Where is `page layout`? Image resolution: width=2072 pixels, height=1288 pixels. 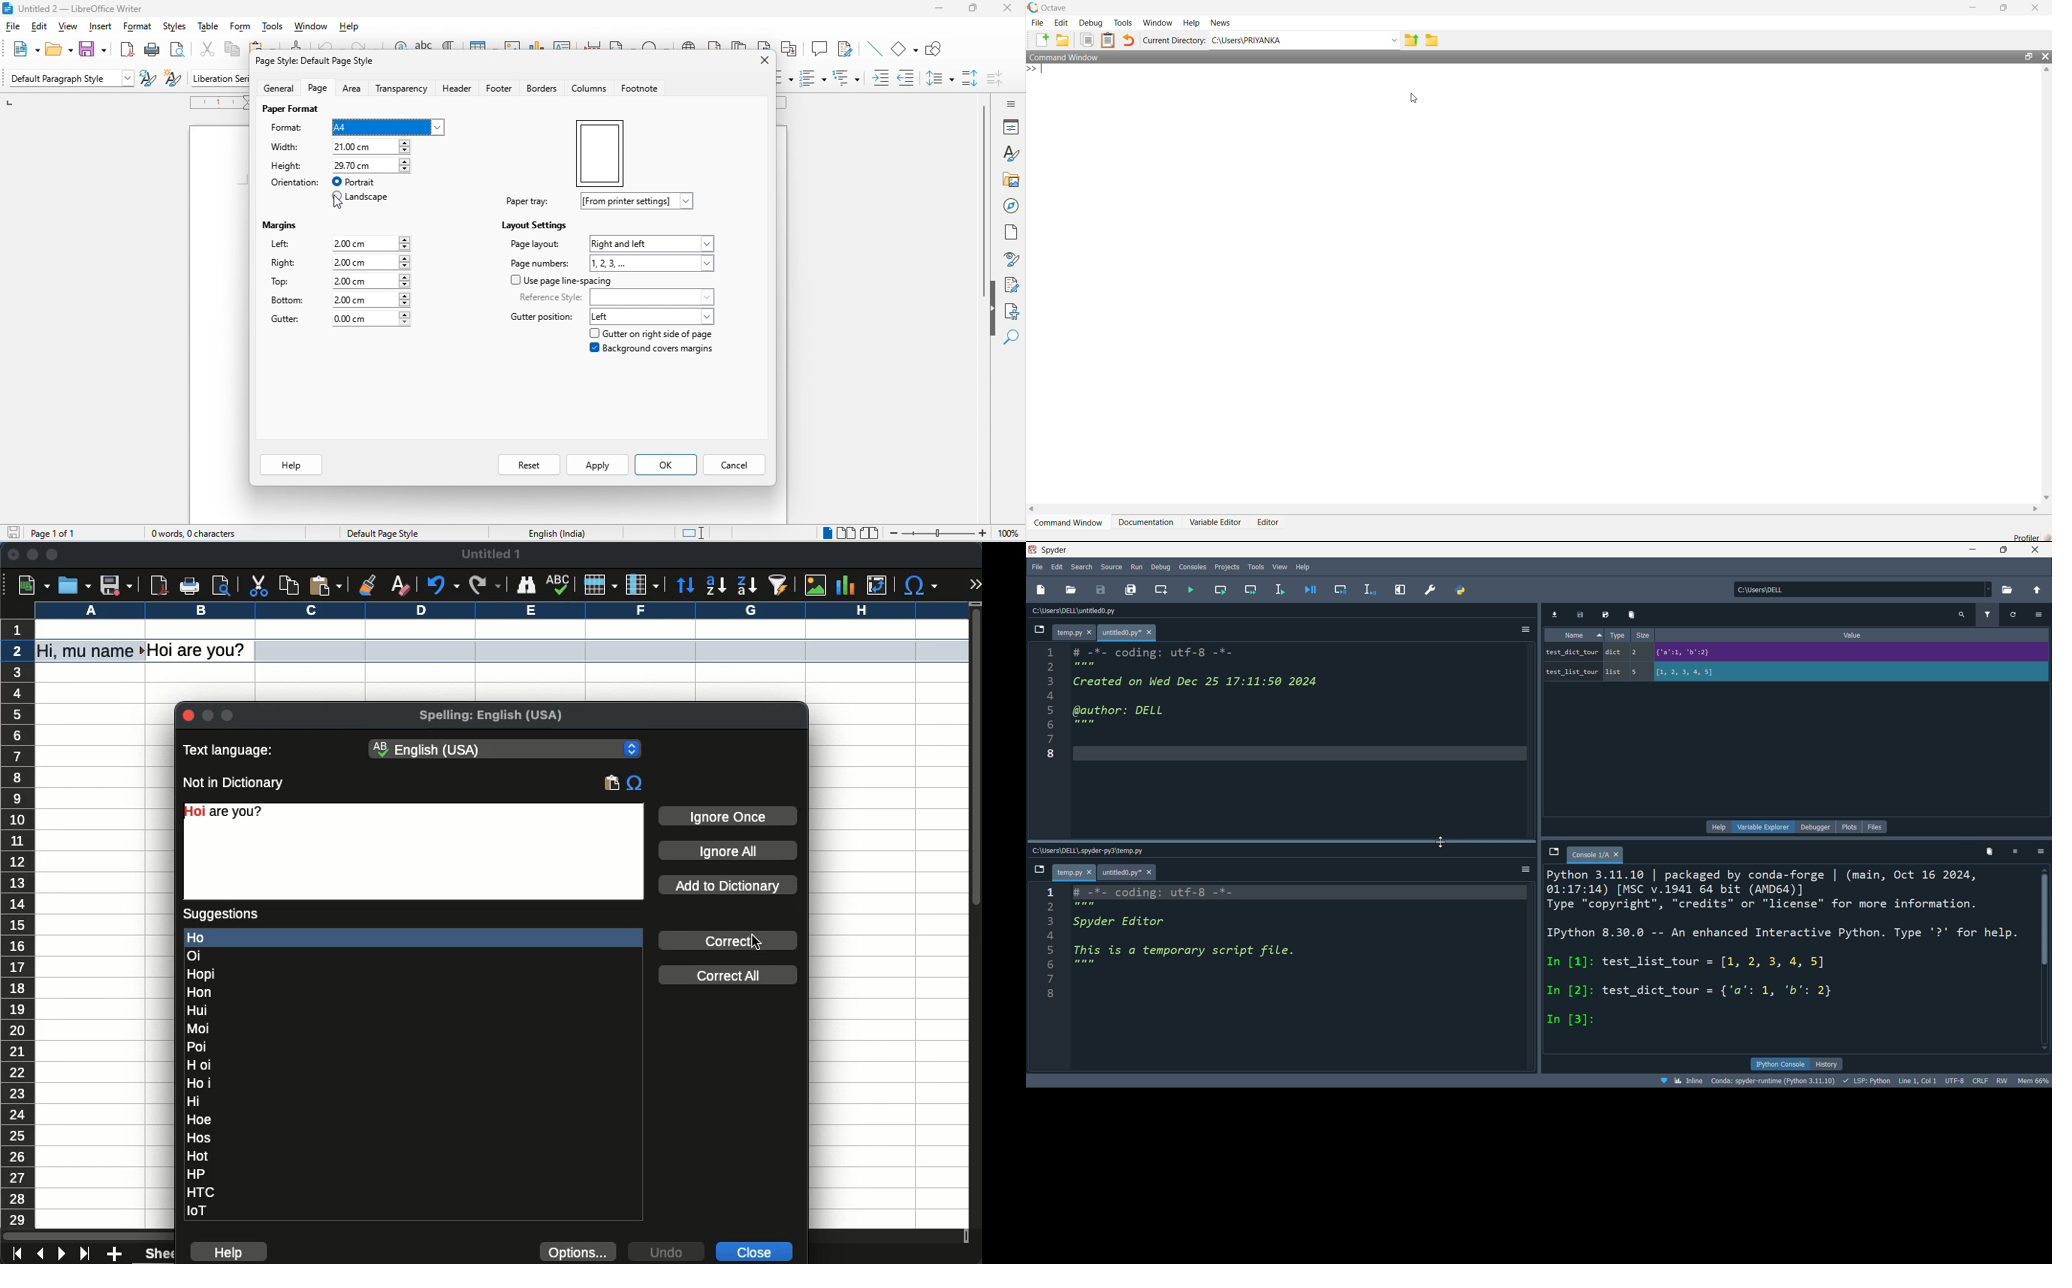 page layout is located at coordinates (536, 247).